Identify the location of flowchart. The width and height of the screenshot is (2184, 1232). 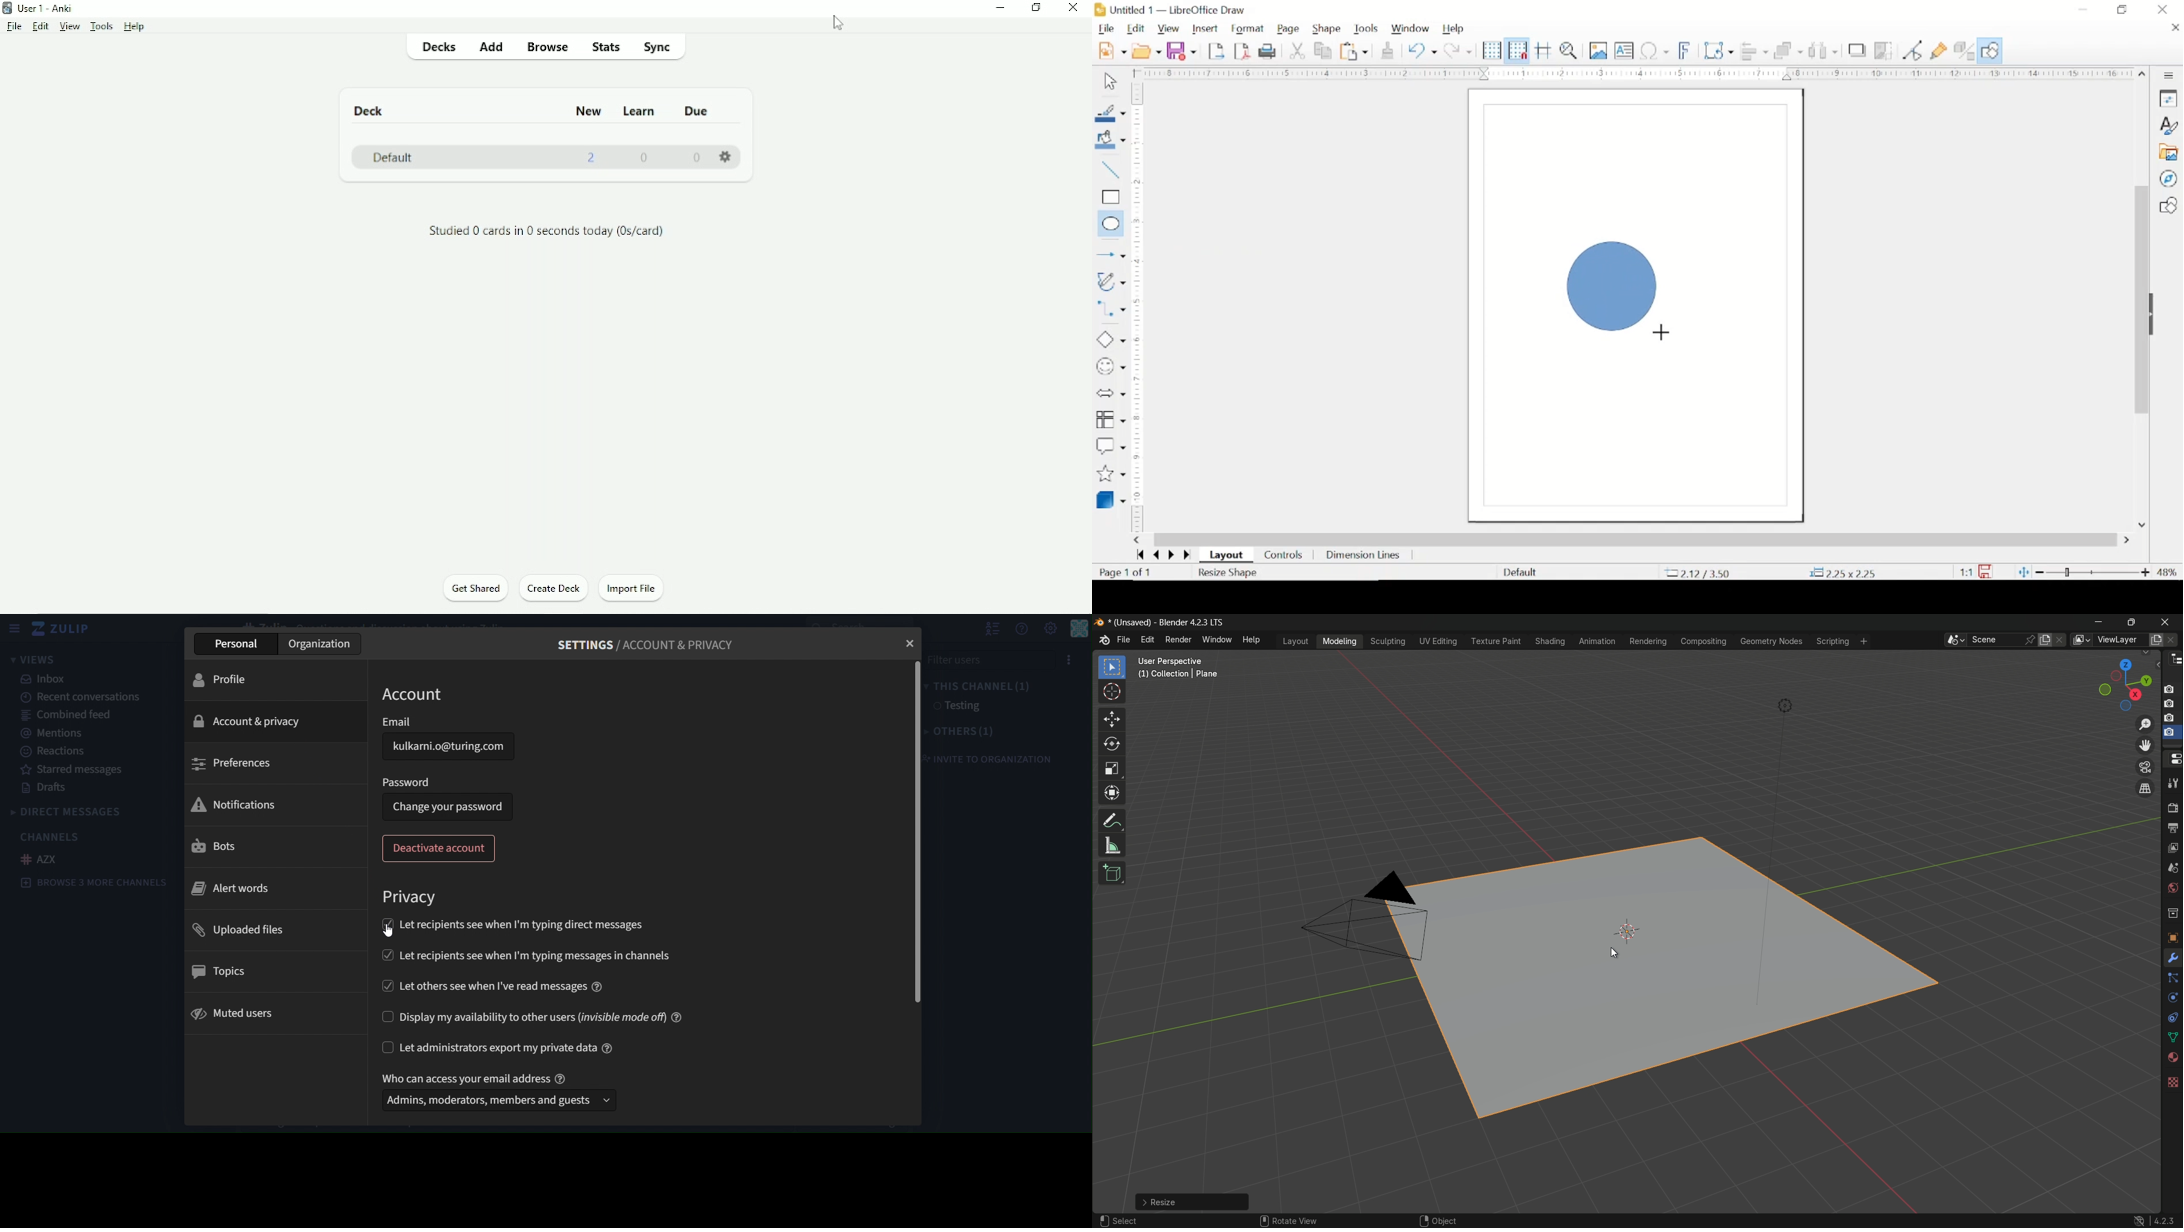
(1110, 420).